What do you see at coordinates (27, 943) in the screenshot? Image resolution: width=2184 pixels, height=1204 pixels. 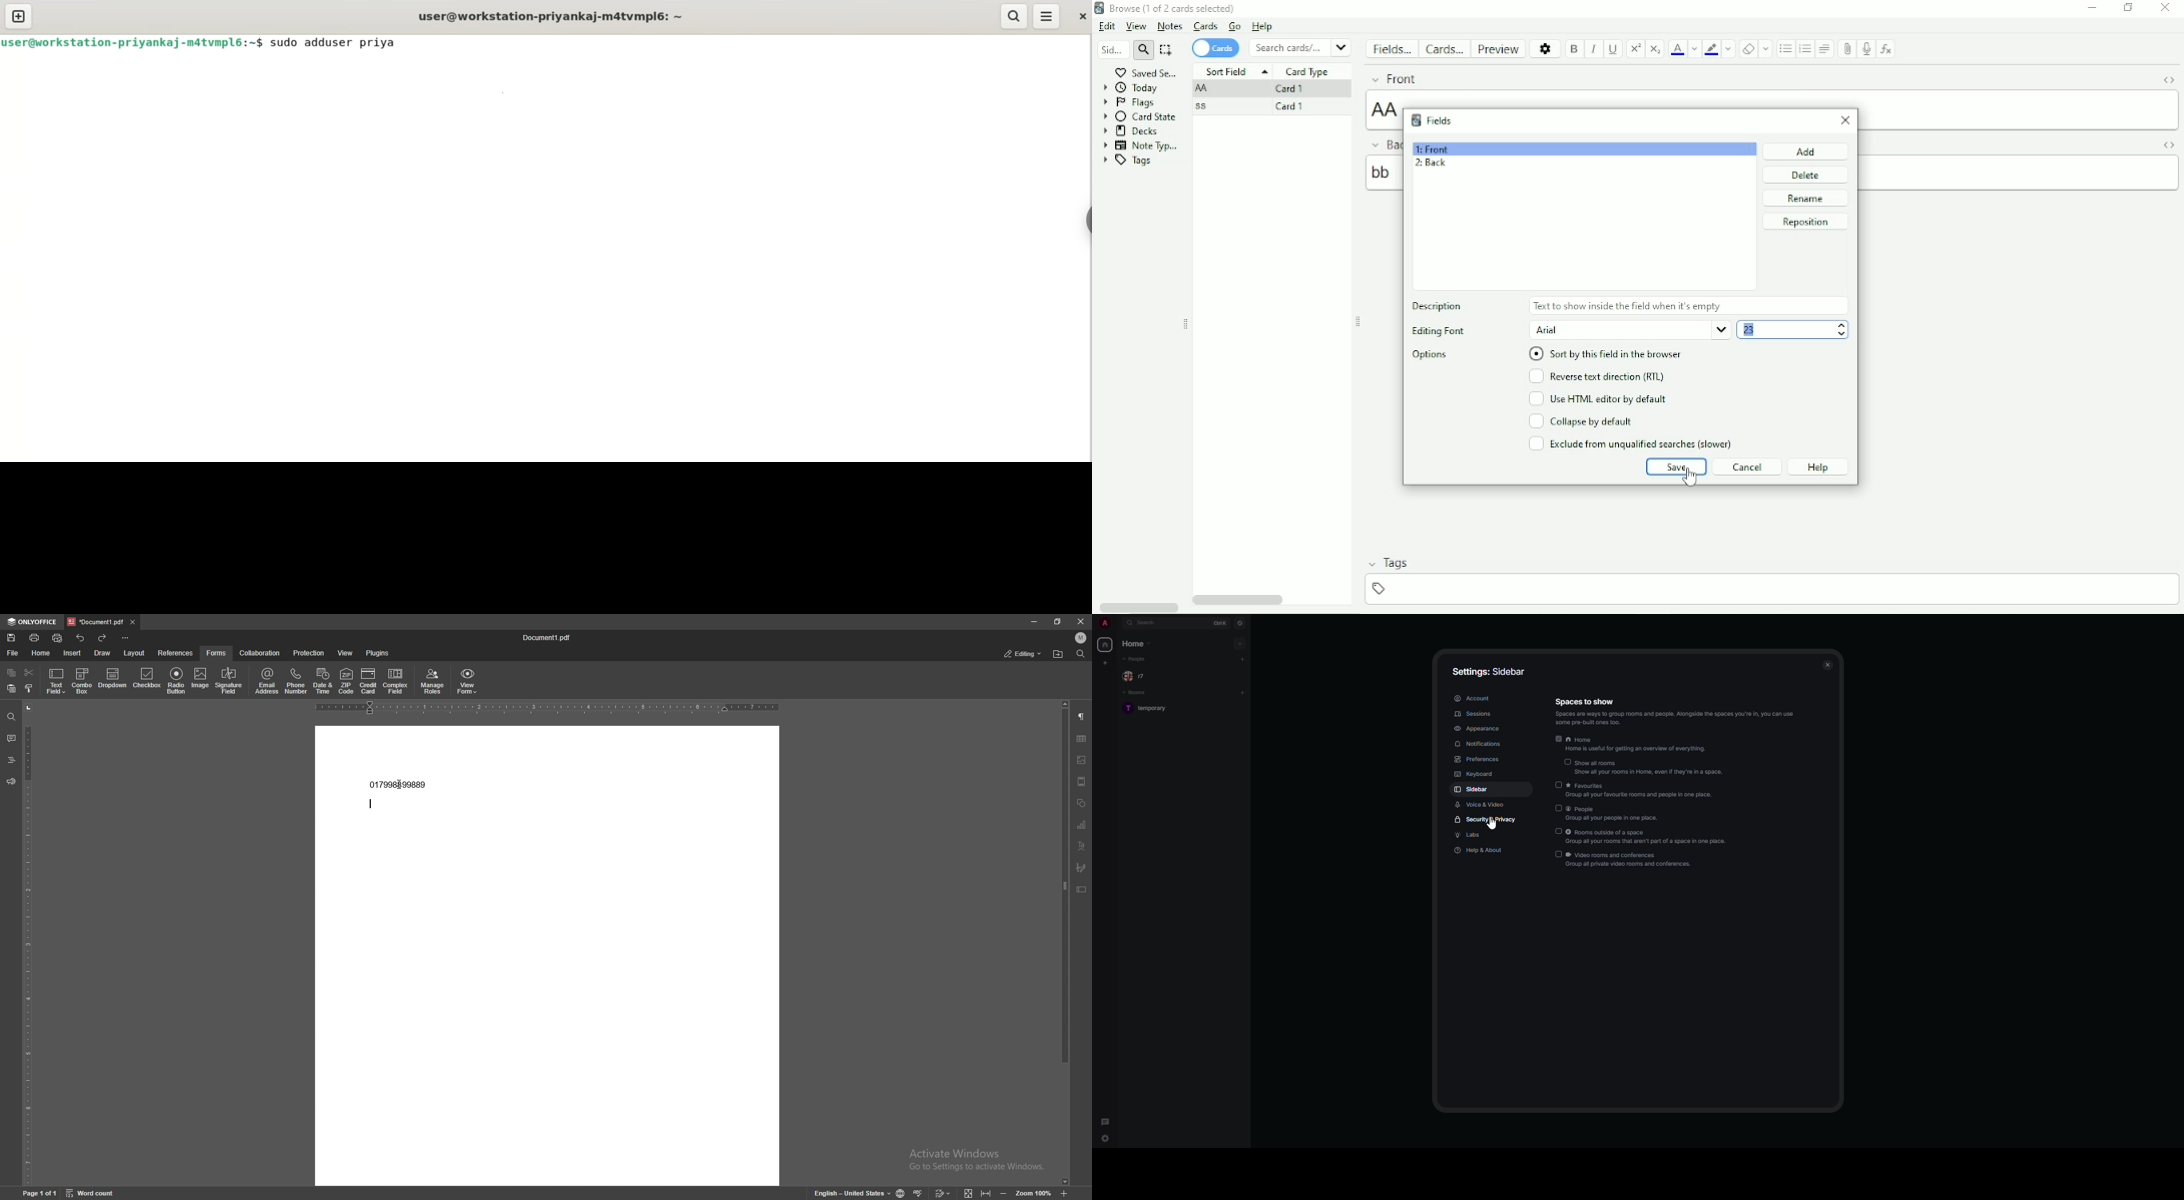 I see `vertical field` at bounding box center [27, 943].